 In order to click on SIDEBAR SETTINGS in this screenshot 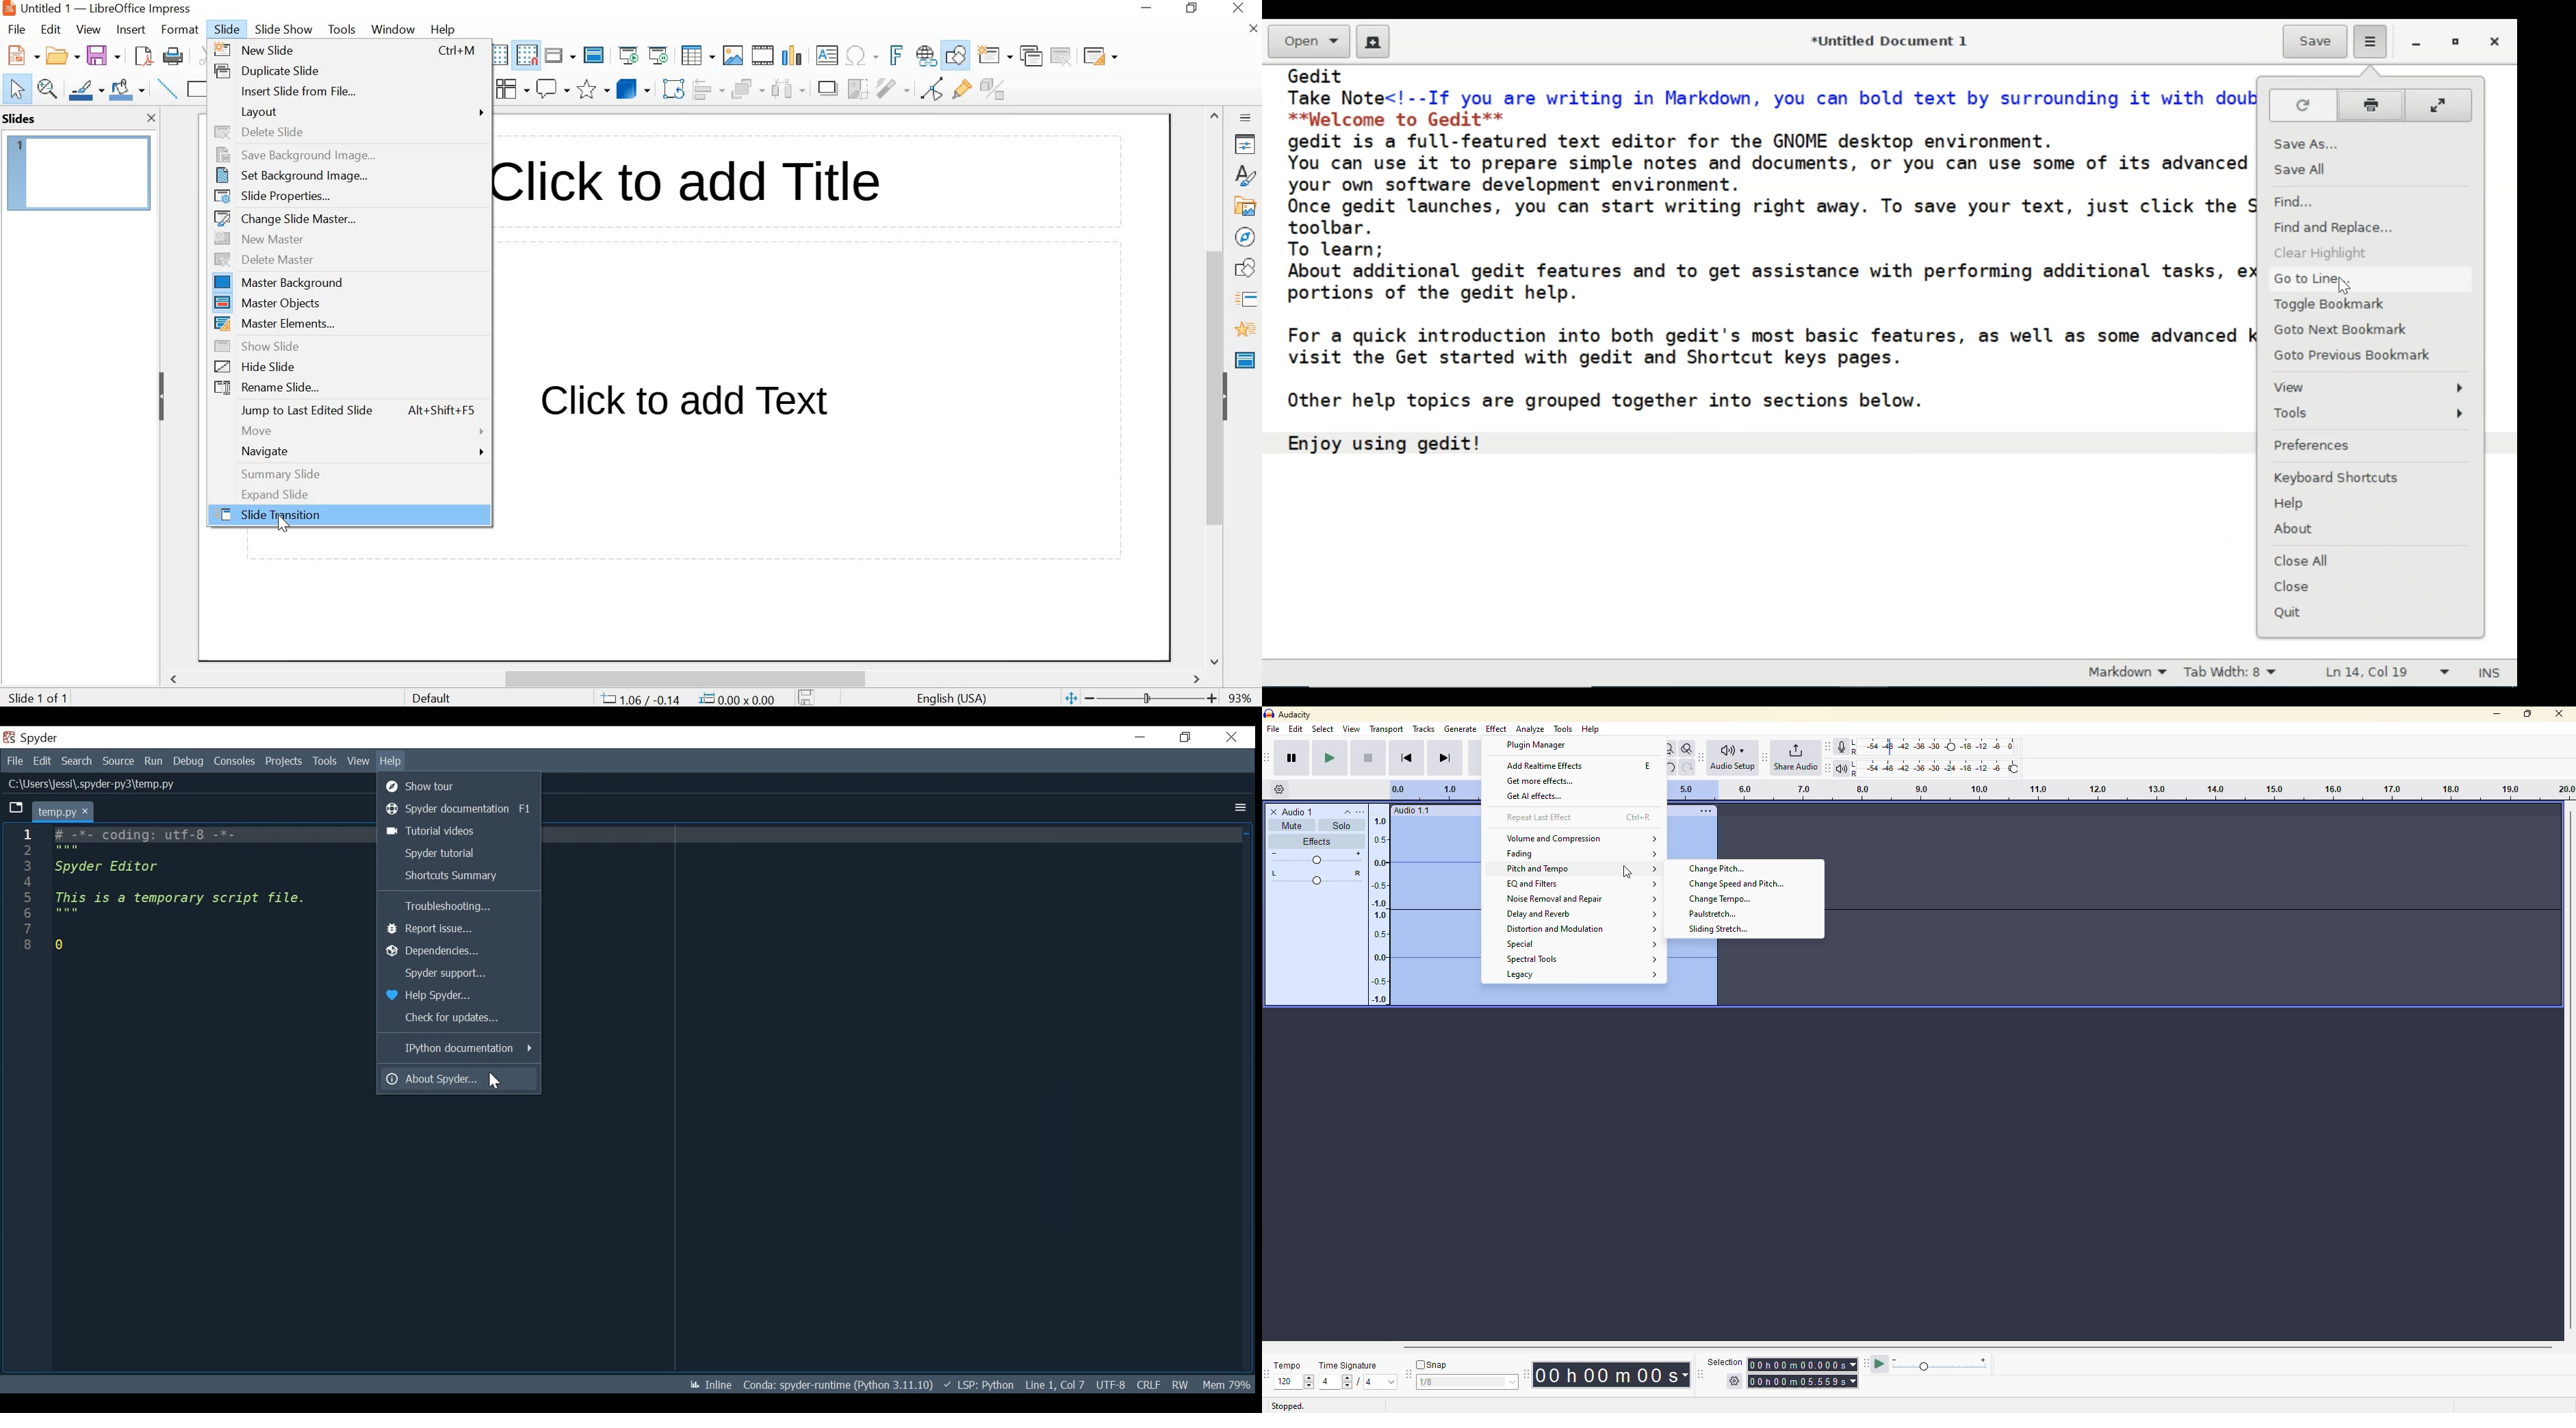, I will do `click(1247, 118)`.